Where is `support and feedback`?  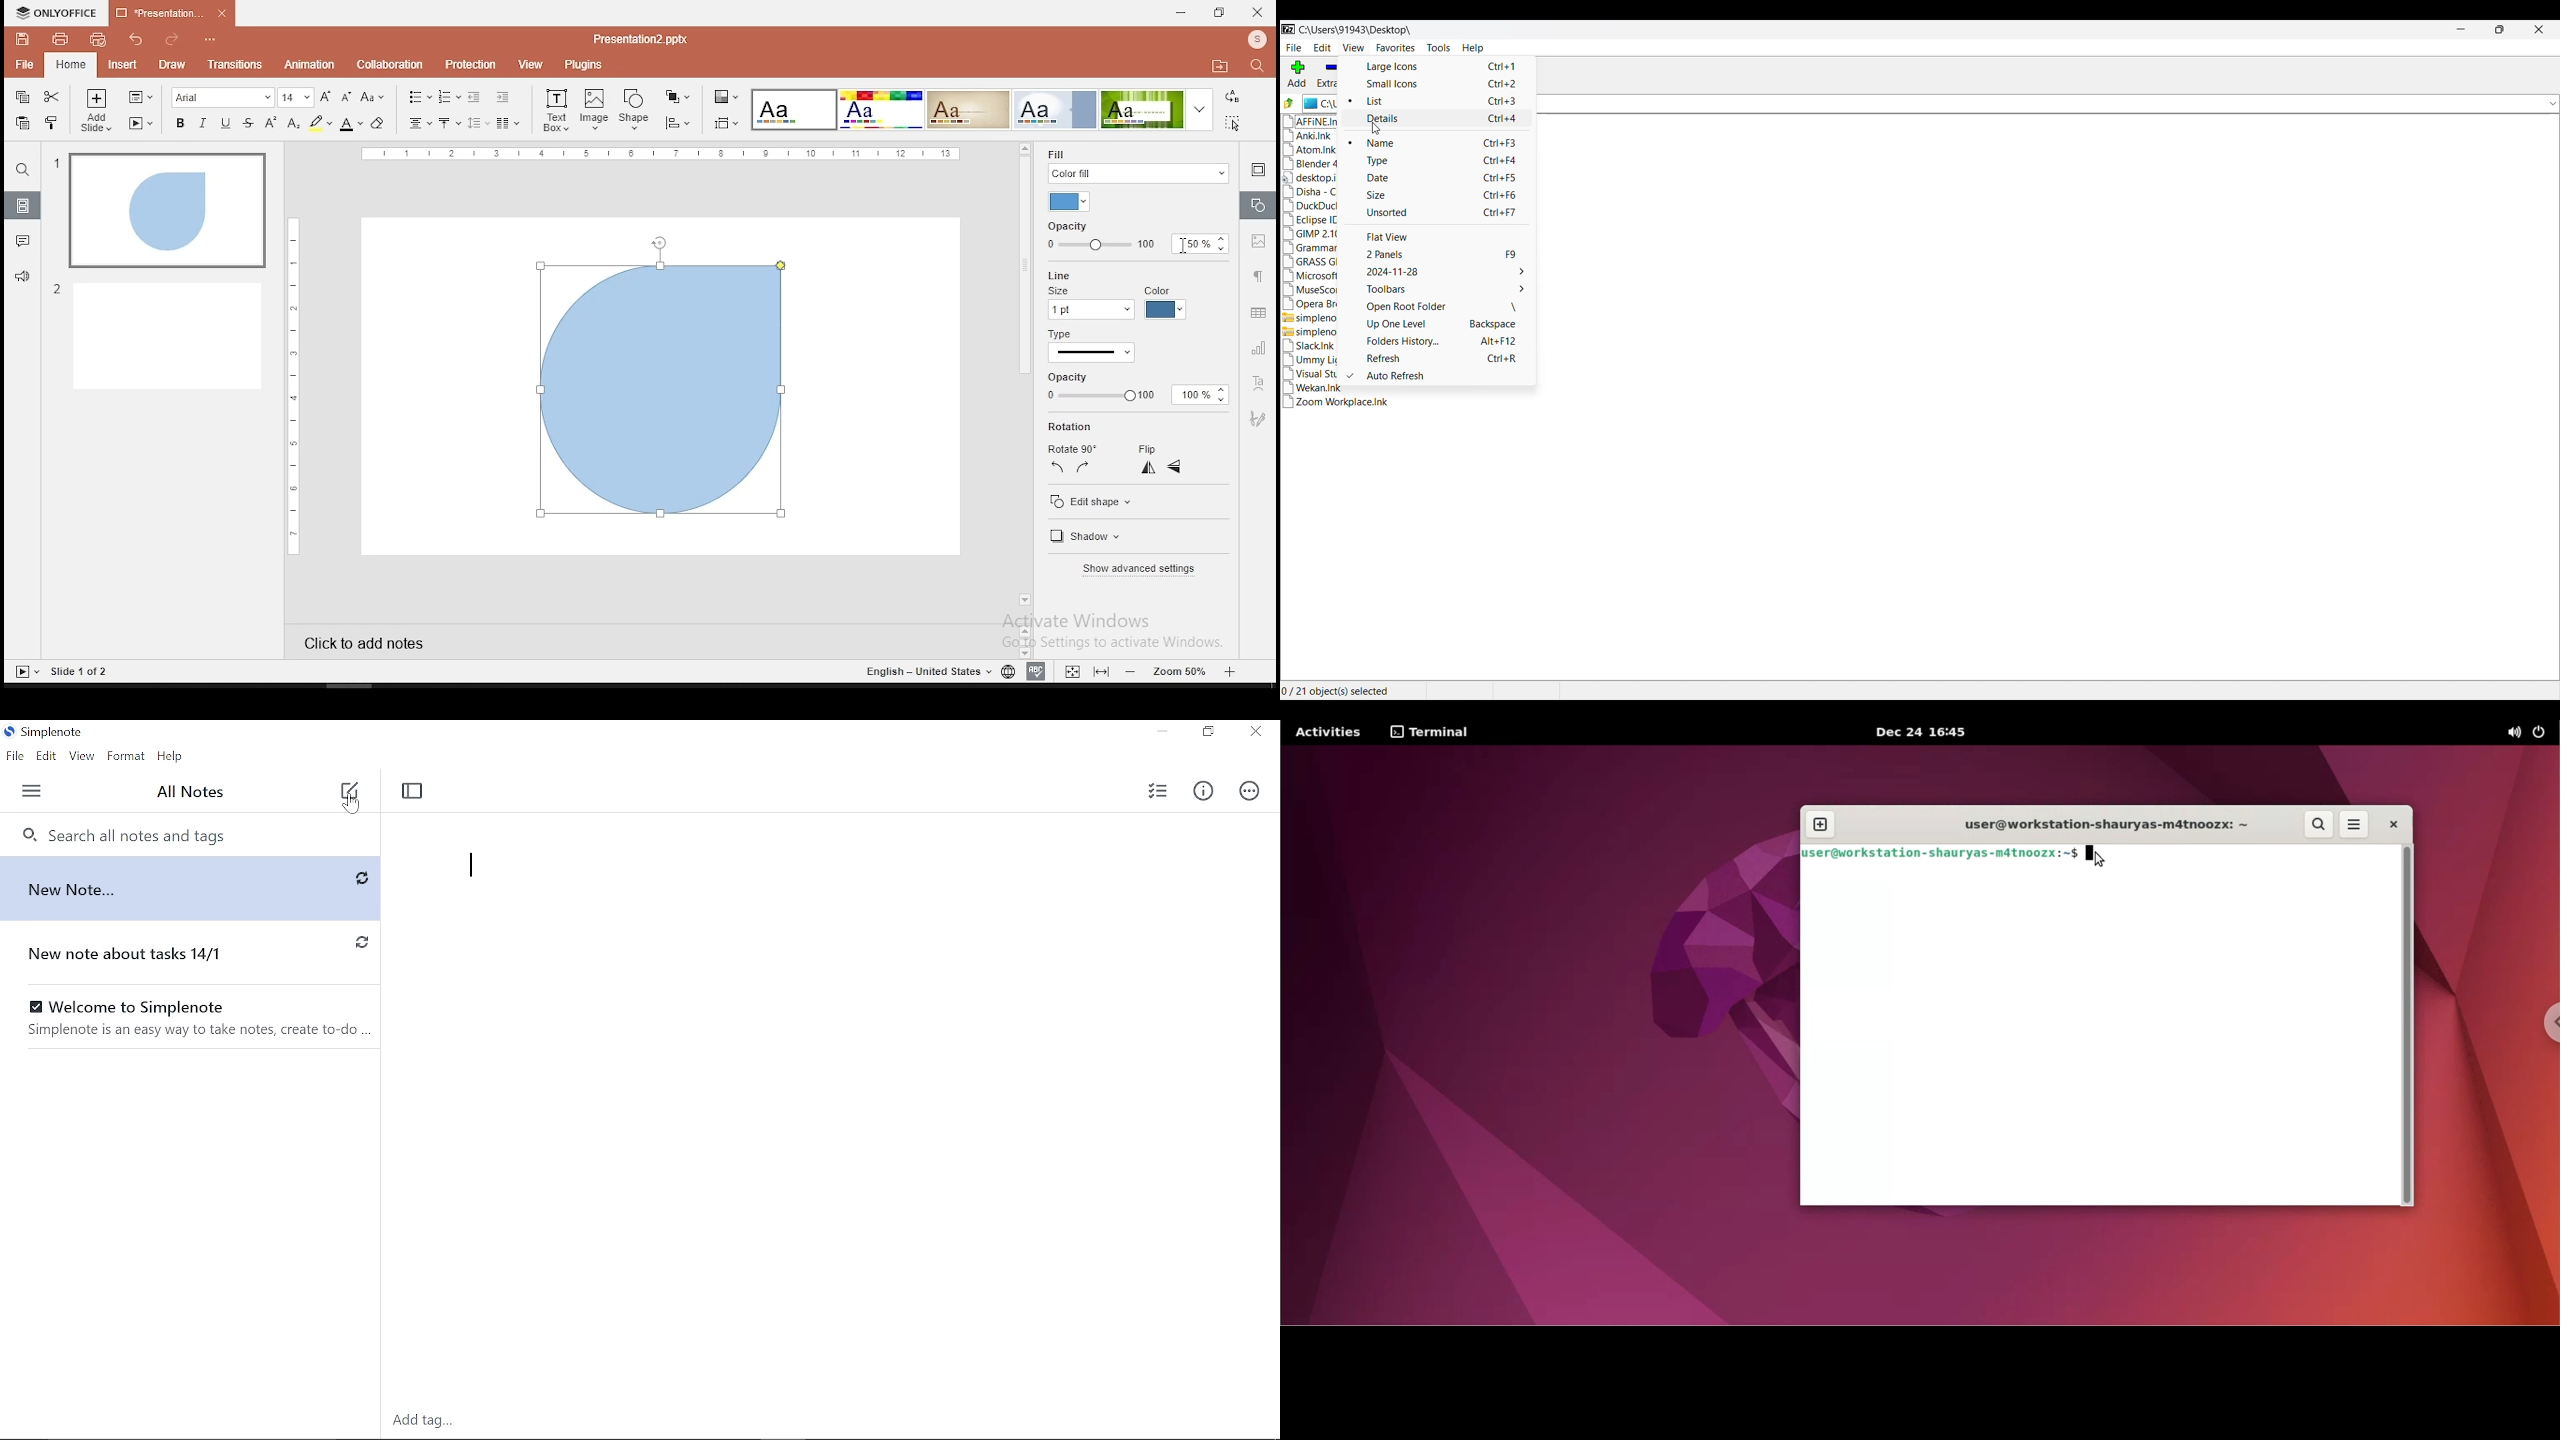 support and feedback is located at coordinates (22, 276).